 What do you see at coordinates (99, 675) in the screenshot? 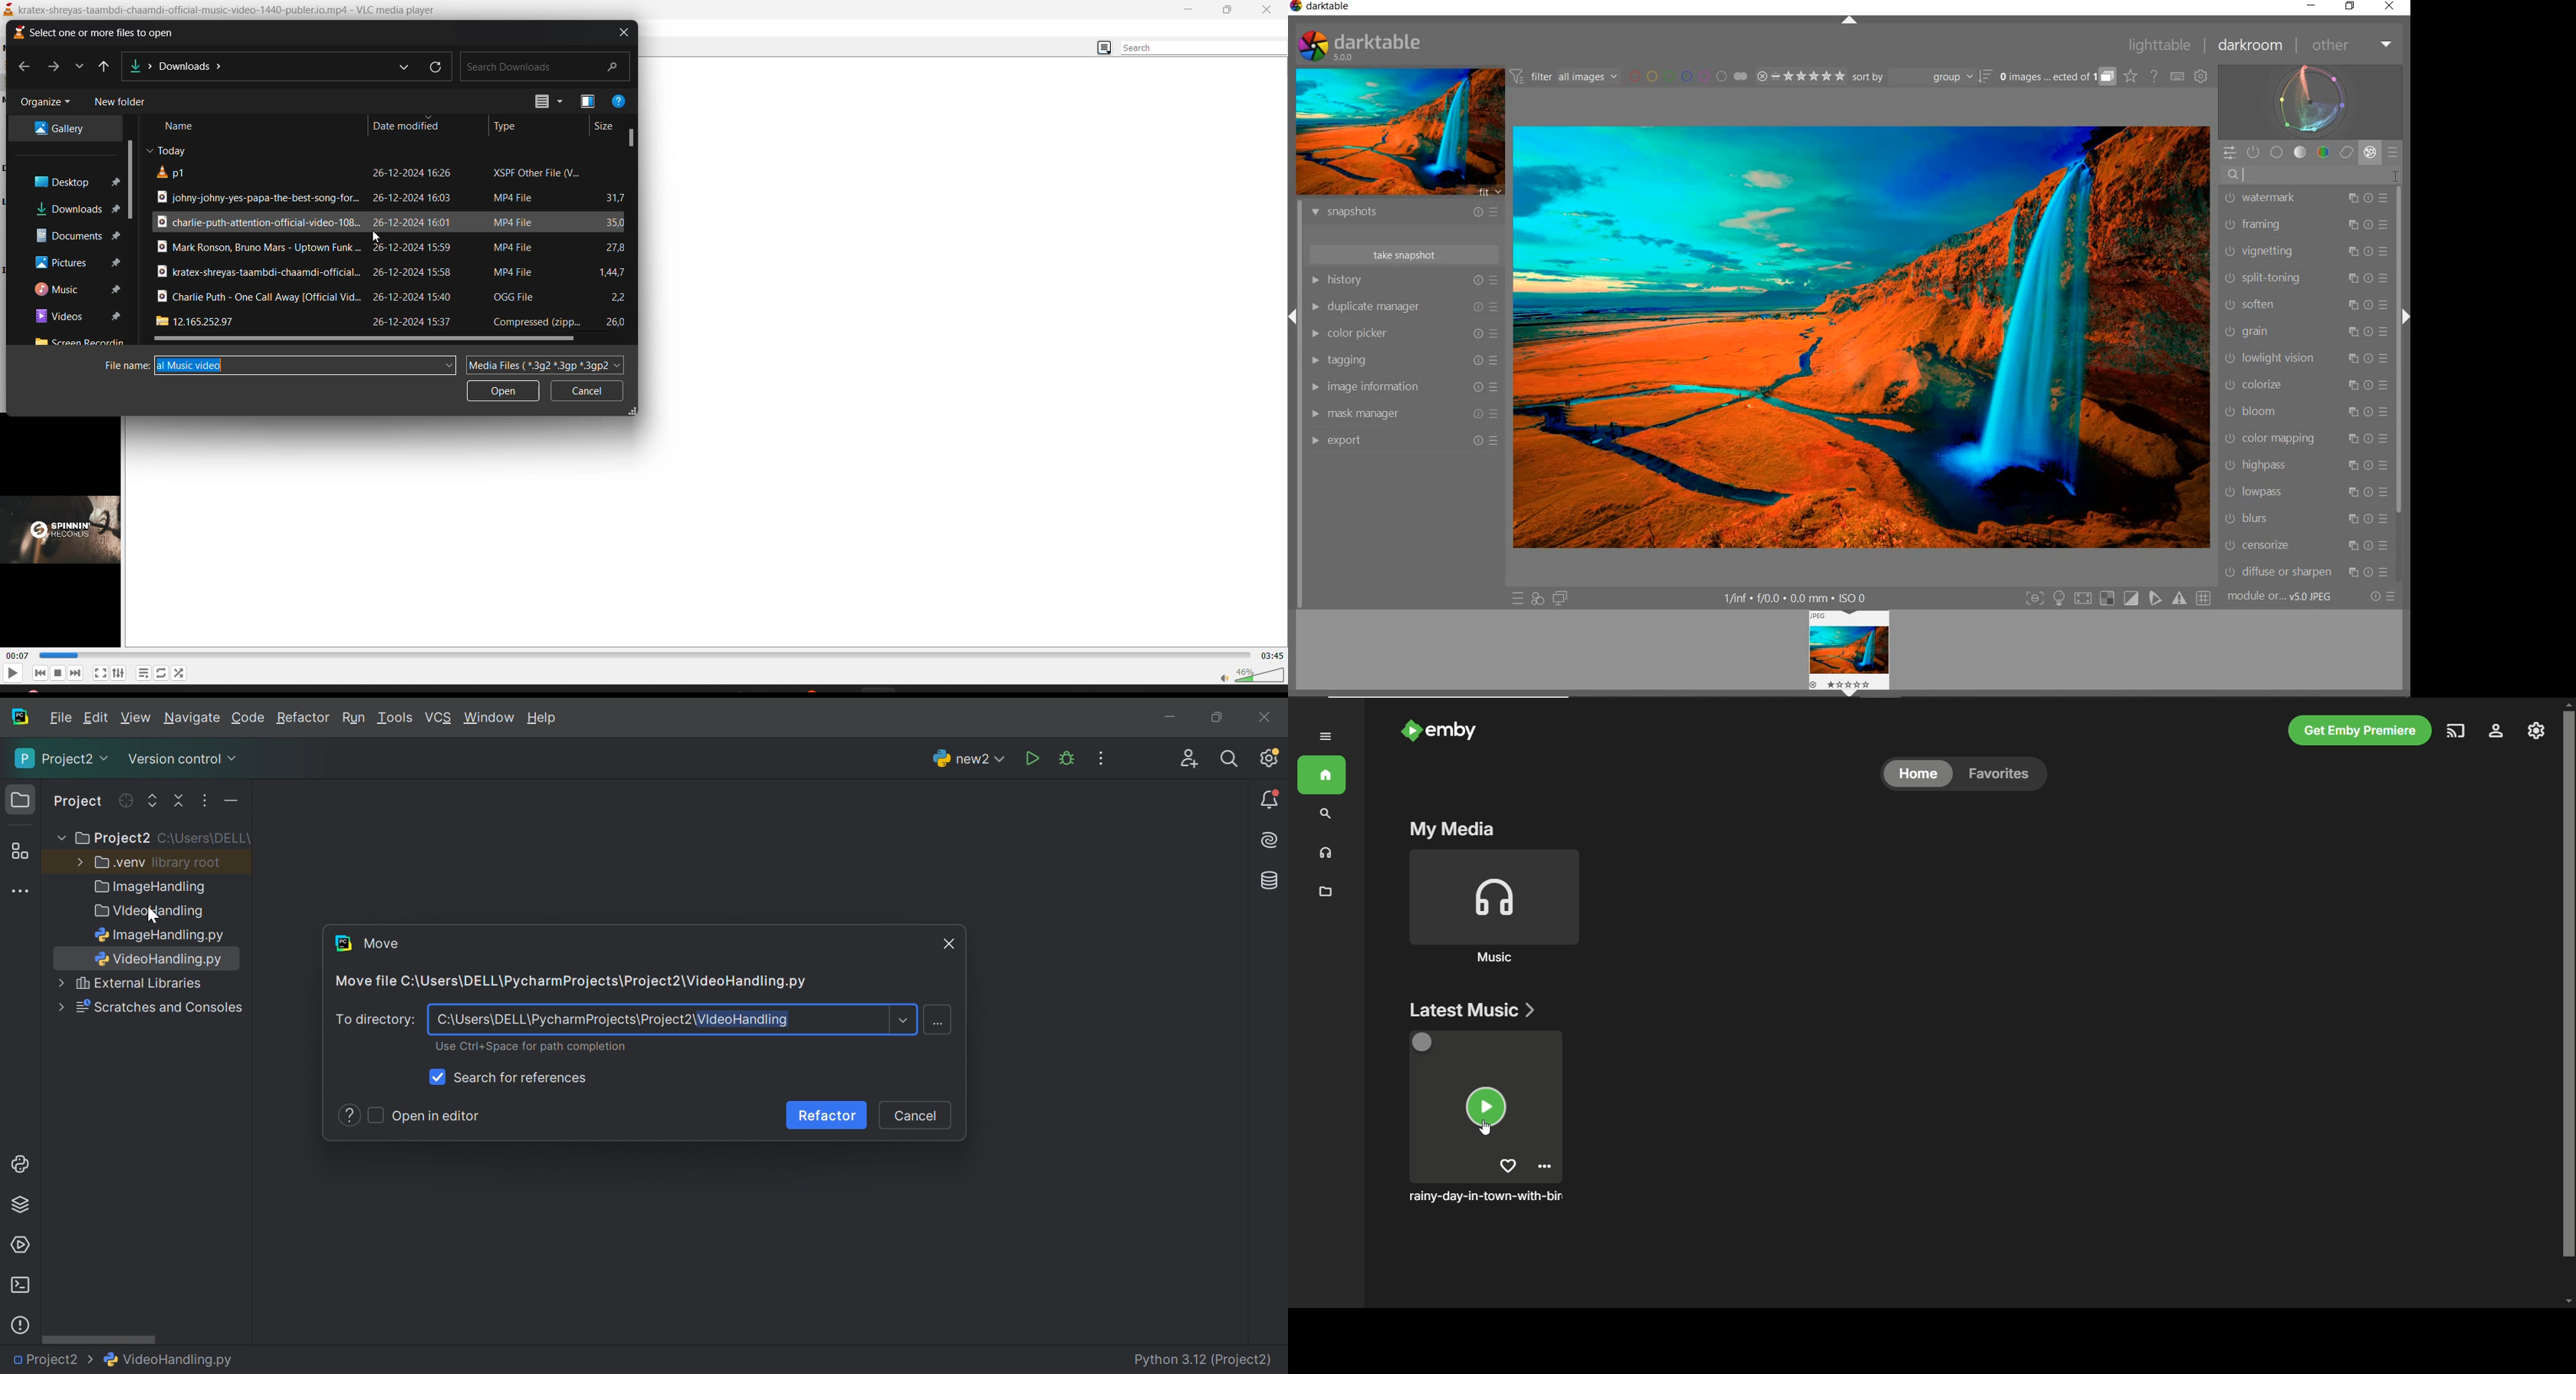
I see `fullscreen` at bounding box center [99, 675].